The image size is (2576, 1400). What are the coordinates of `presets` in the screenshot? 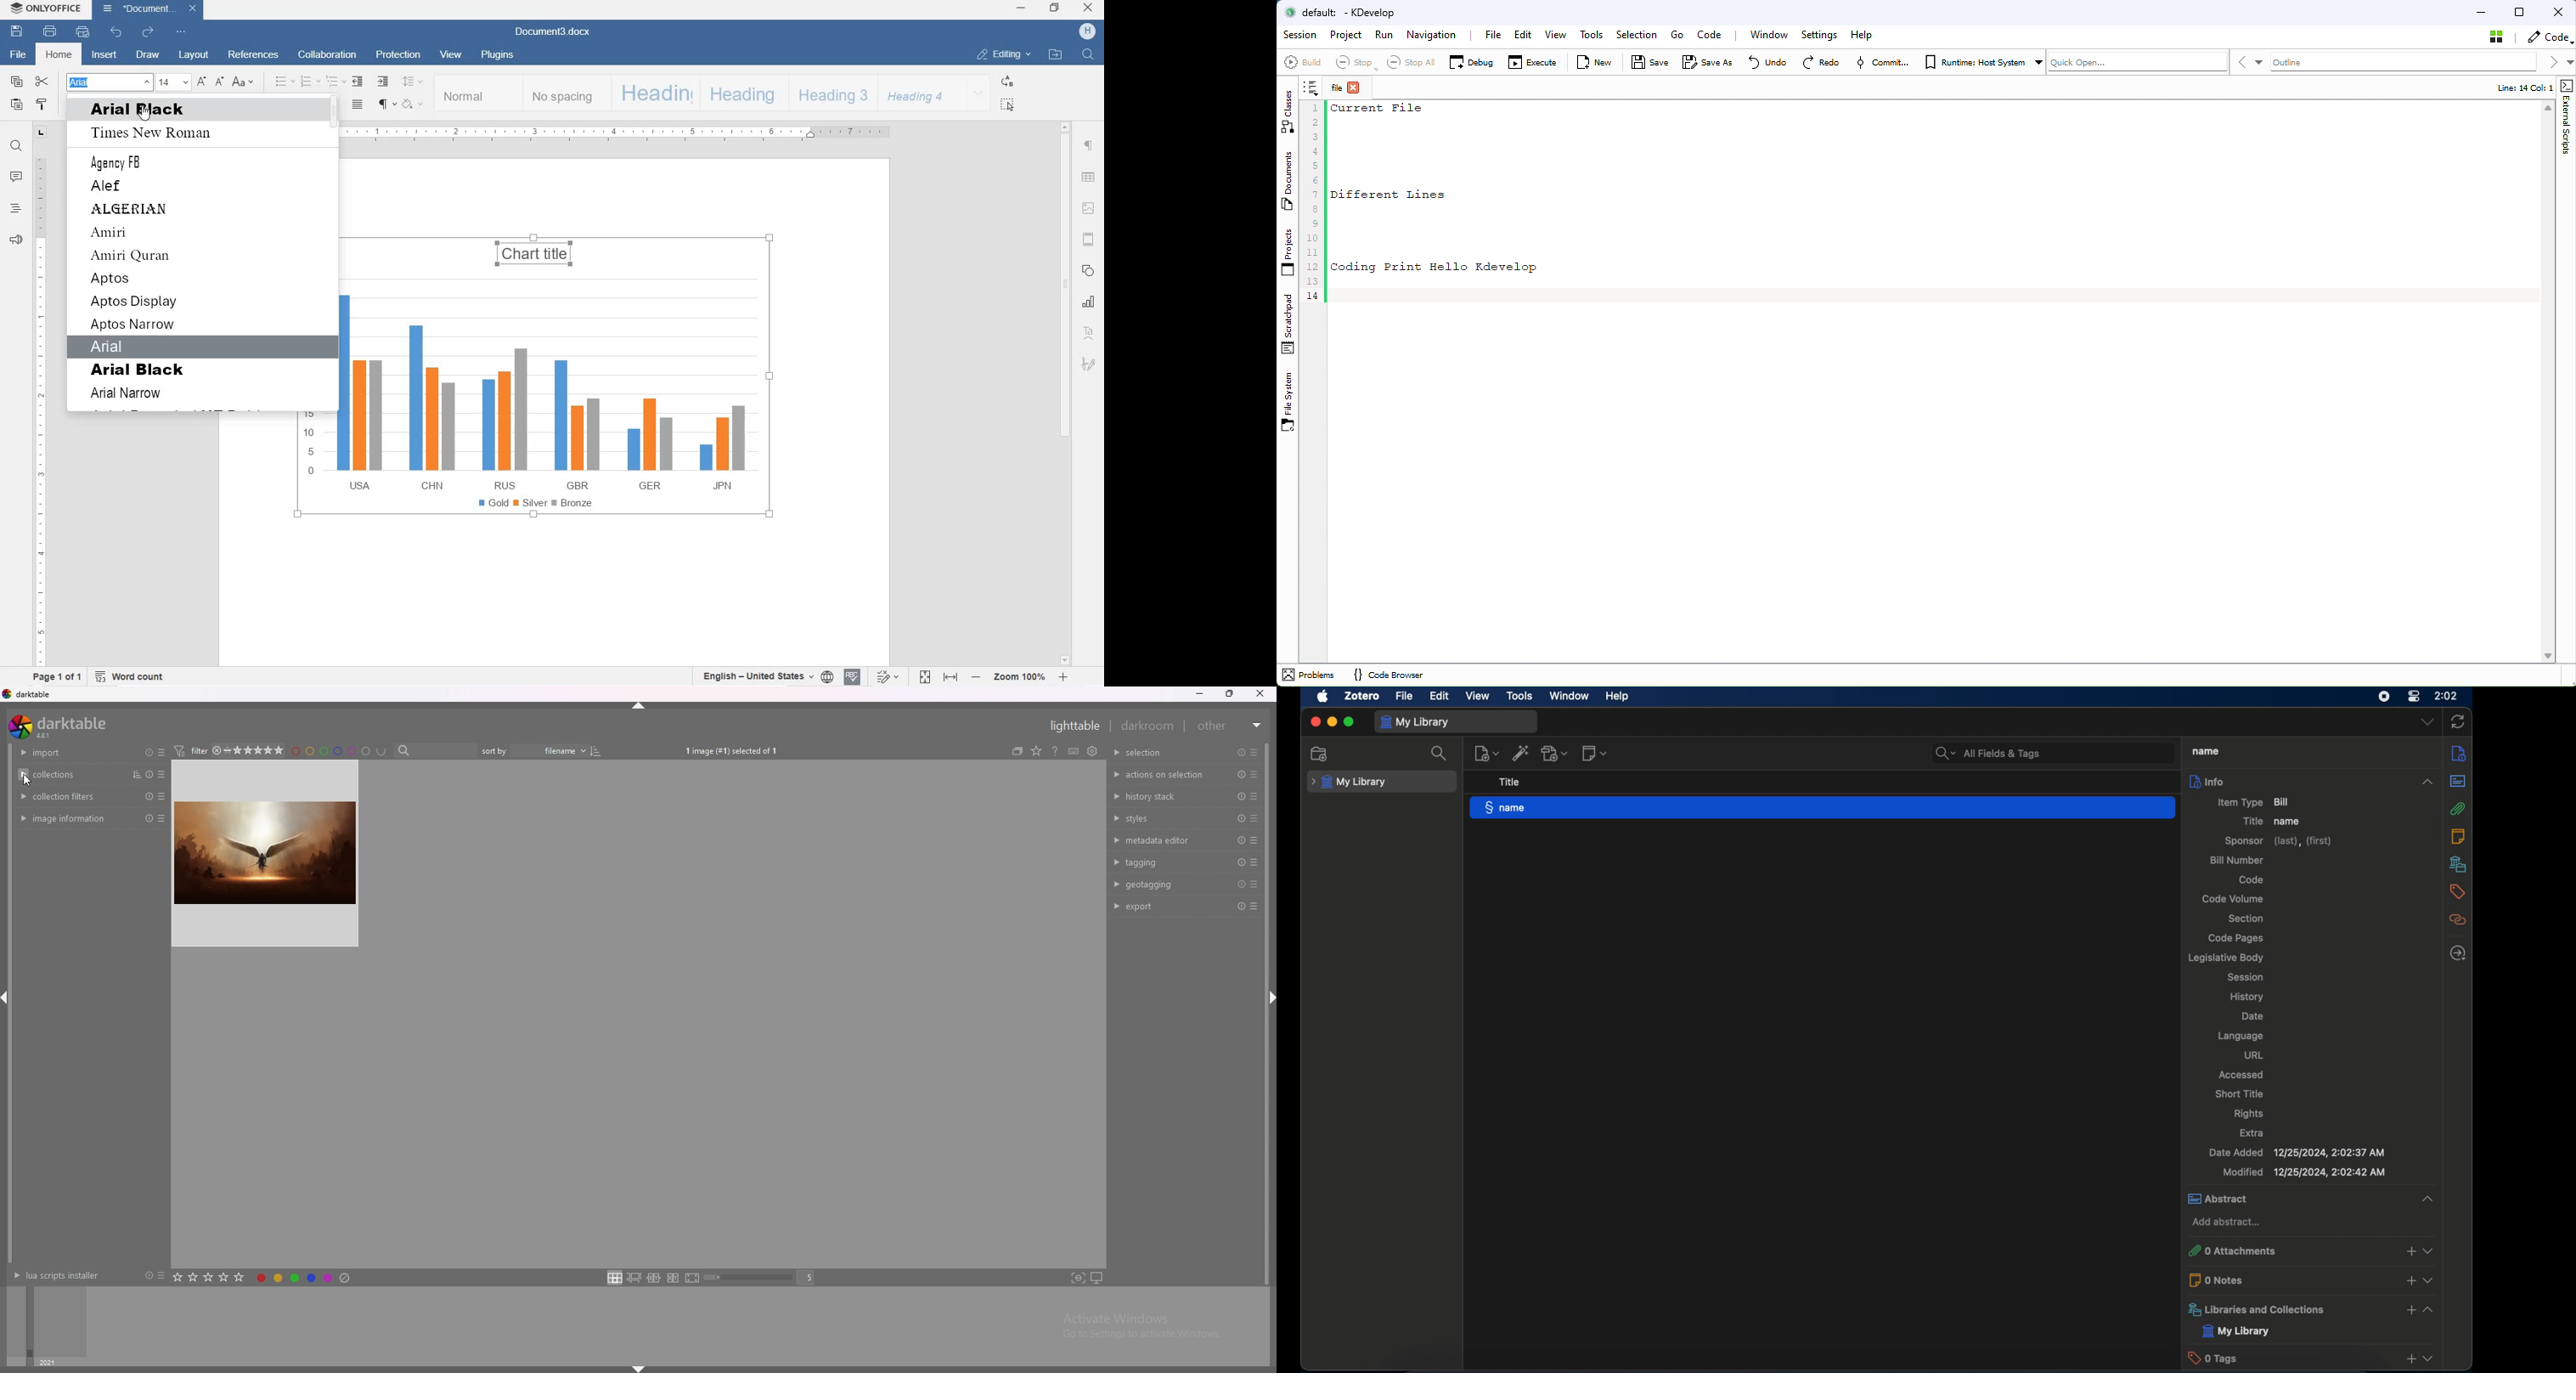 It's located at (1255, 775).